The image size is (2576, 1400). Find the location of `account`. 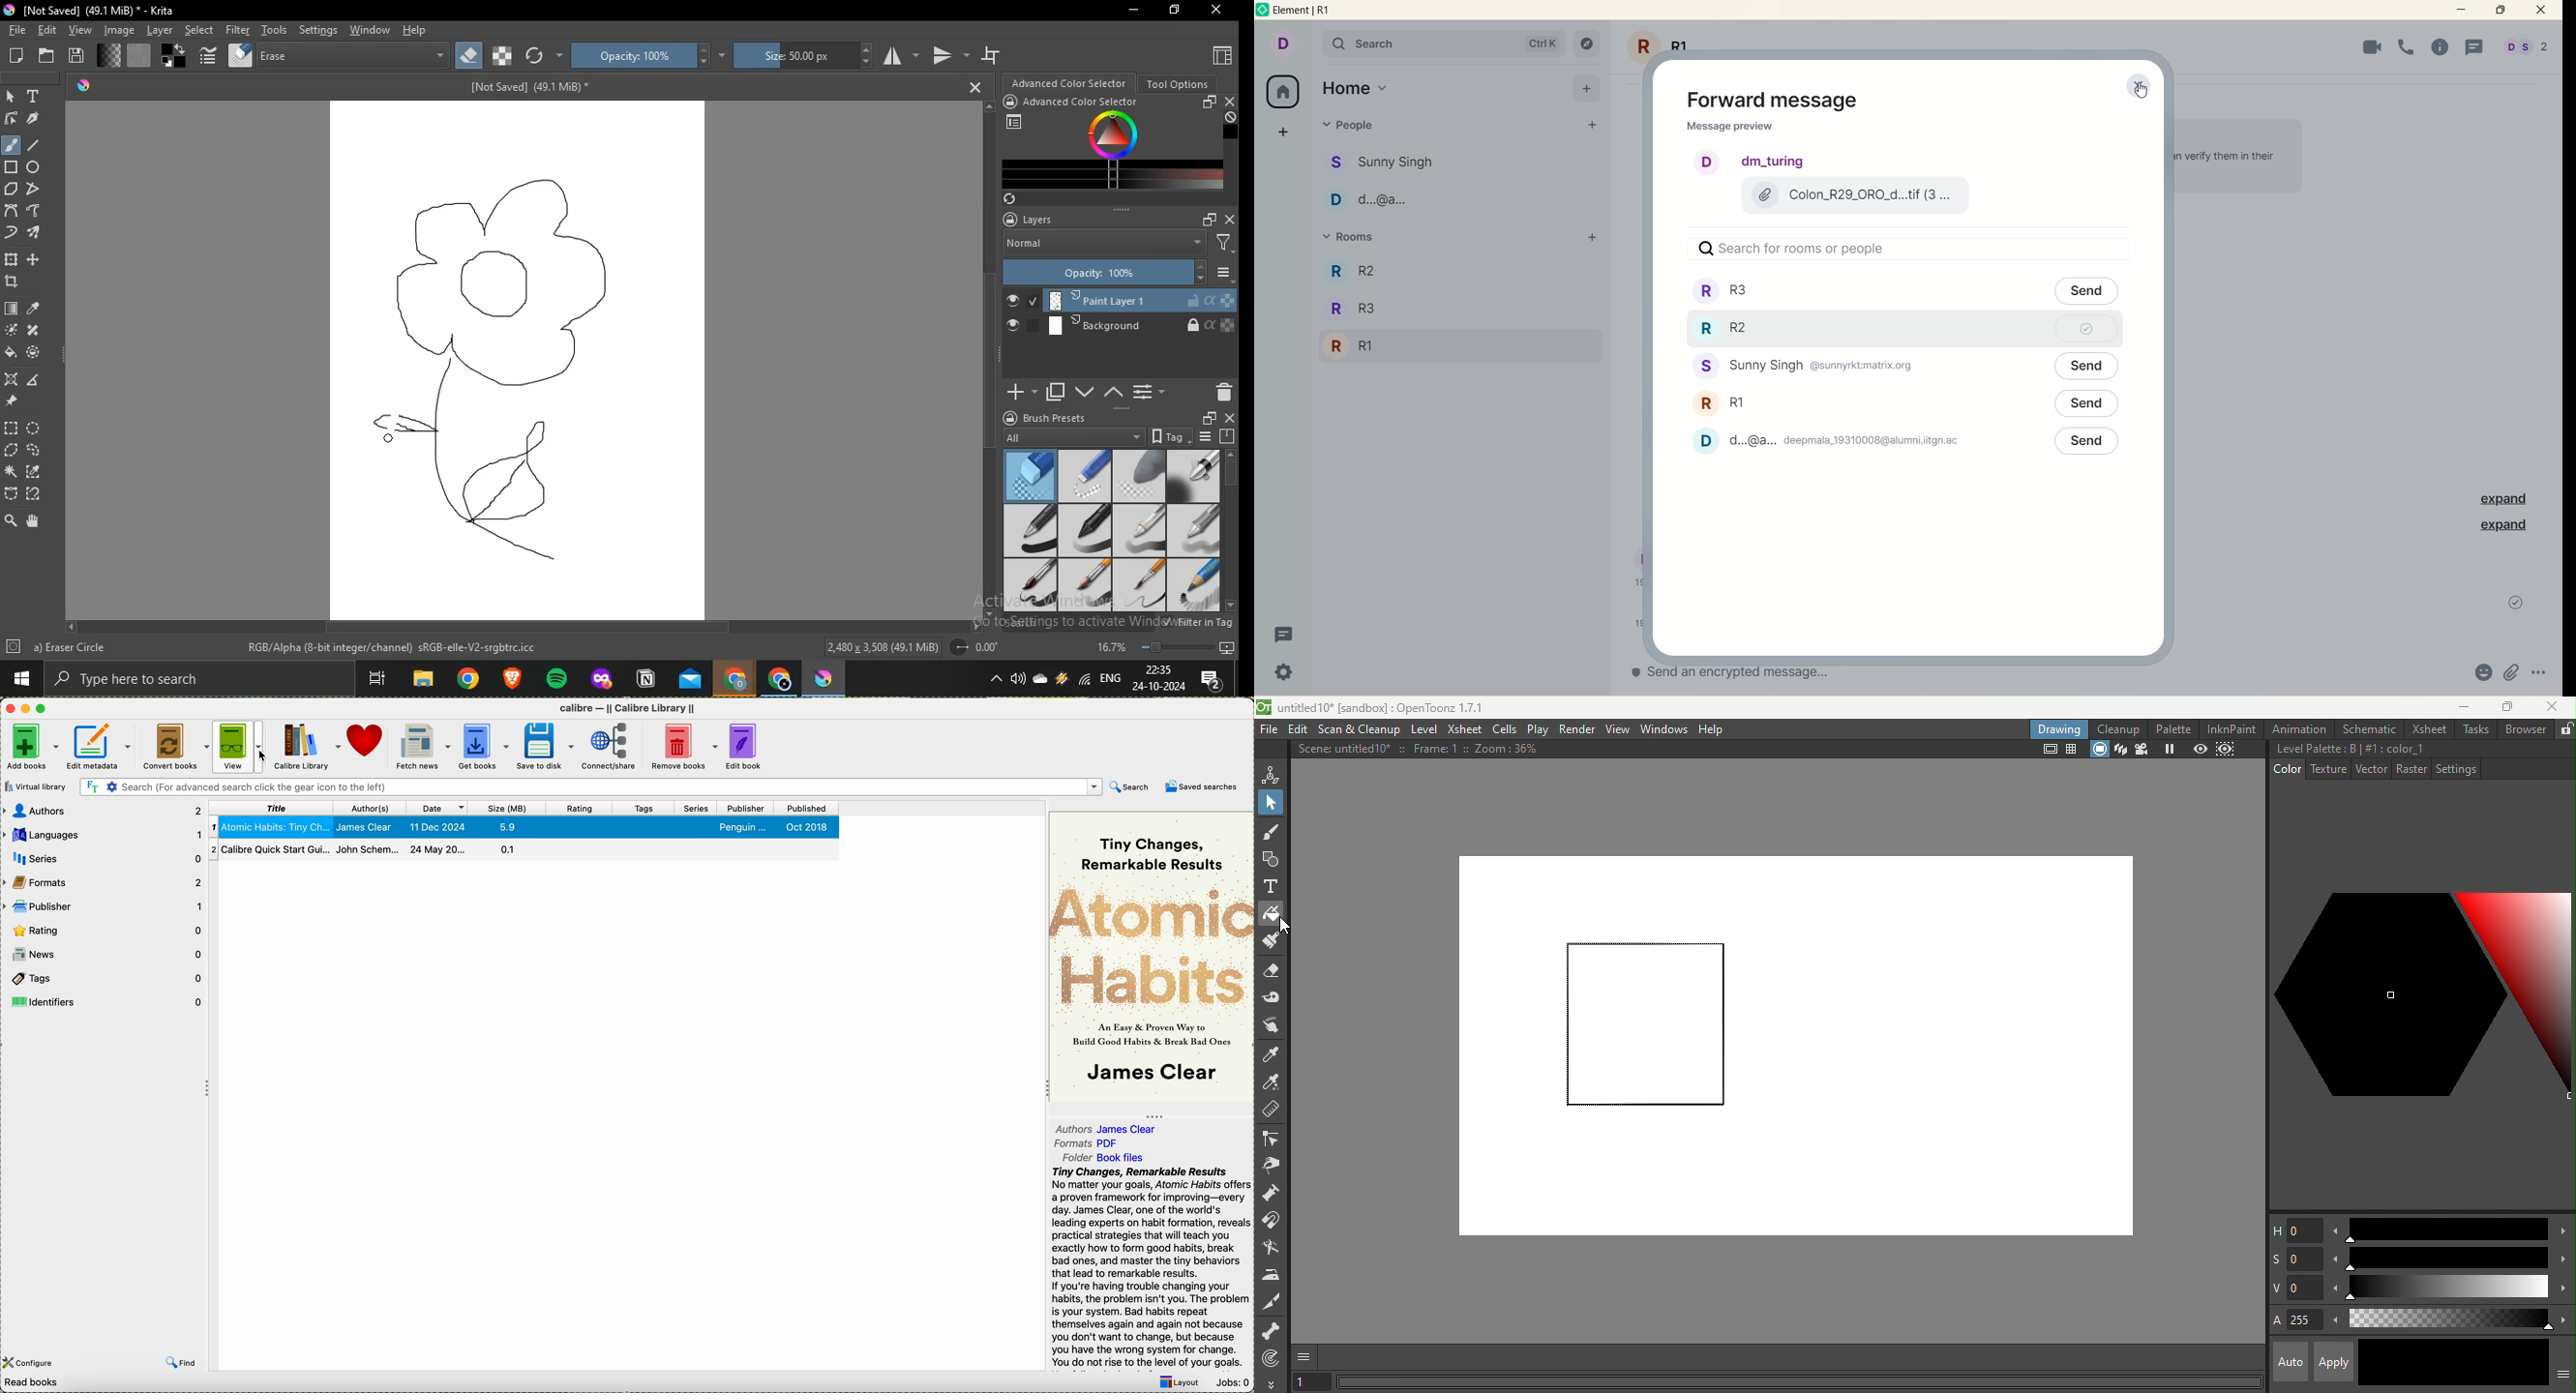

account is located at coordinates (1281, 42).